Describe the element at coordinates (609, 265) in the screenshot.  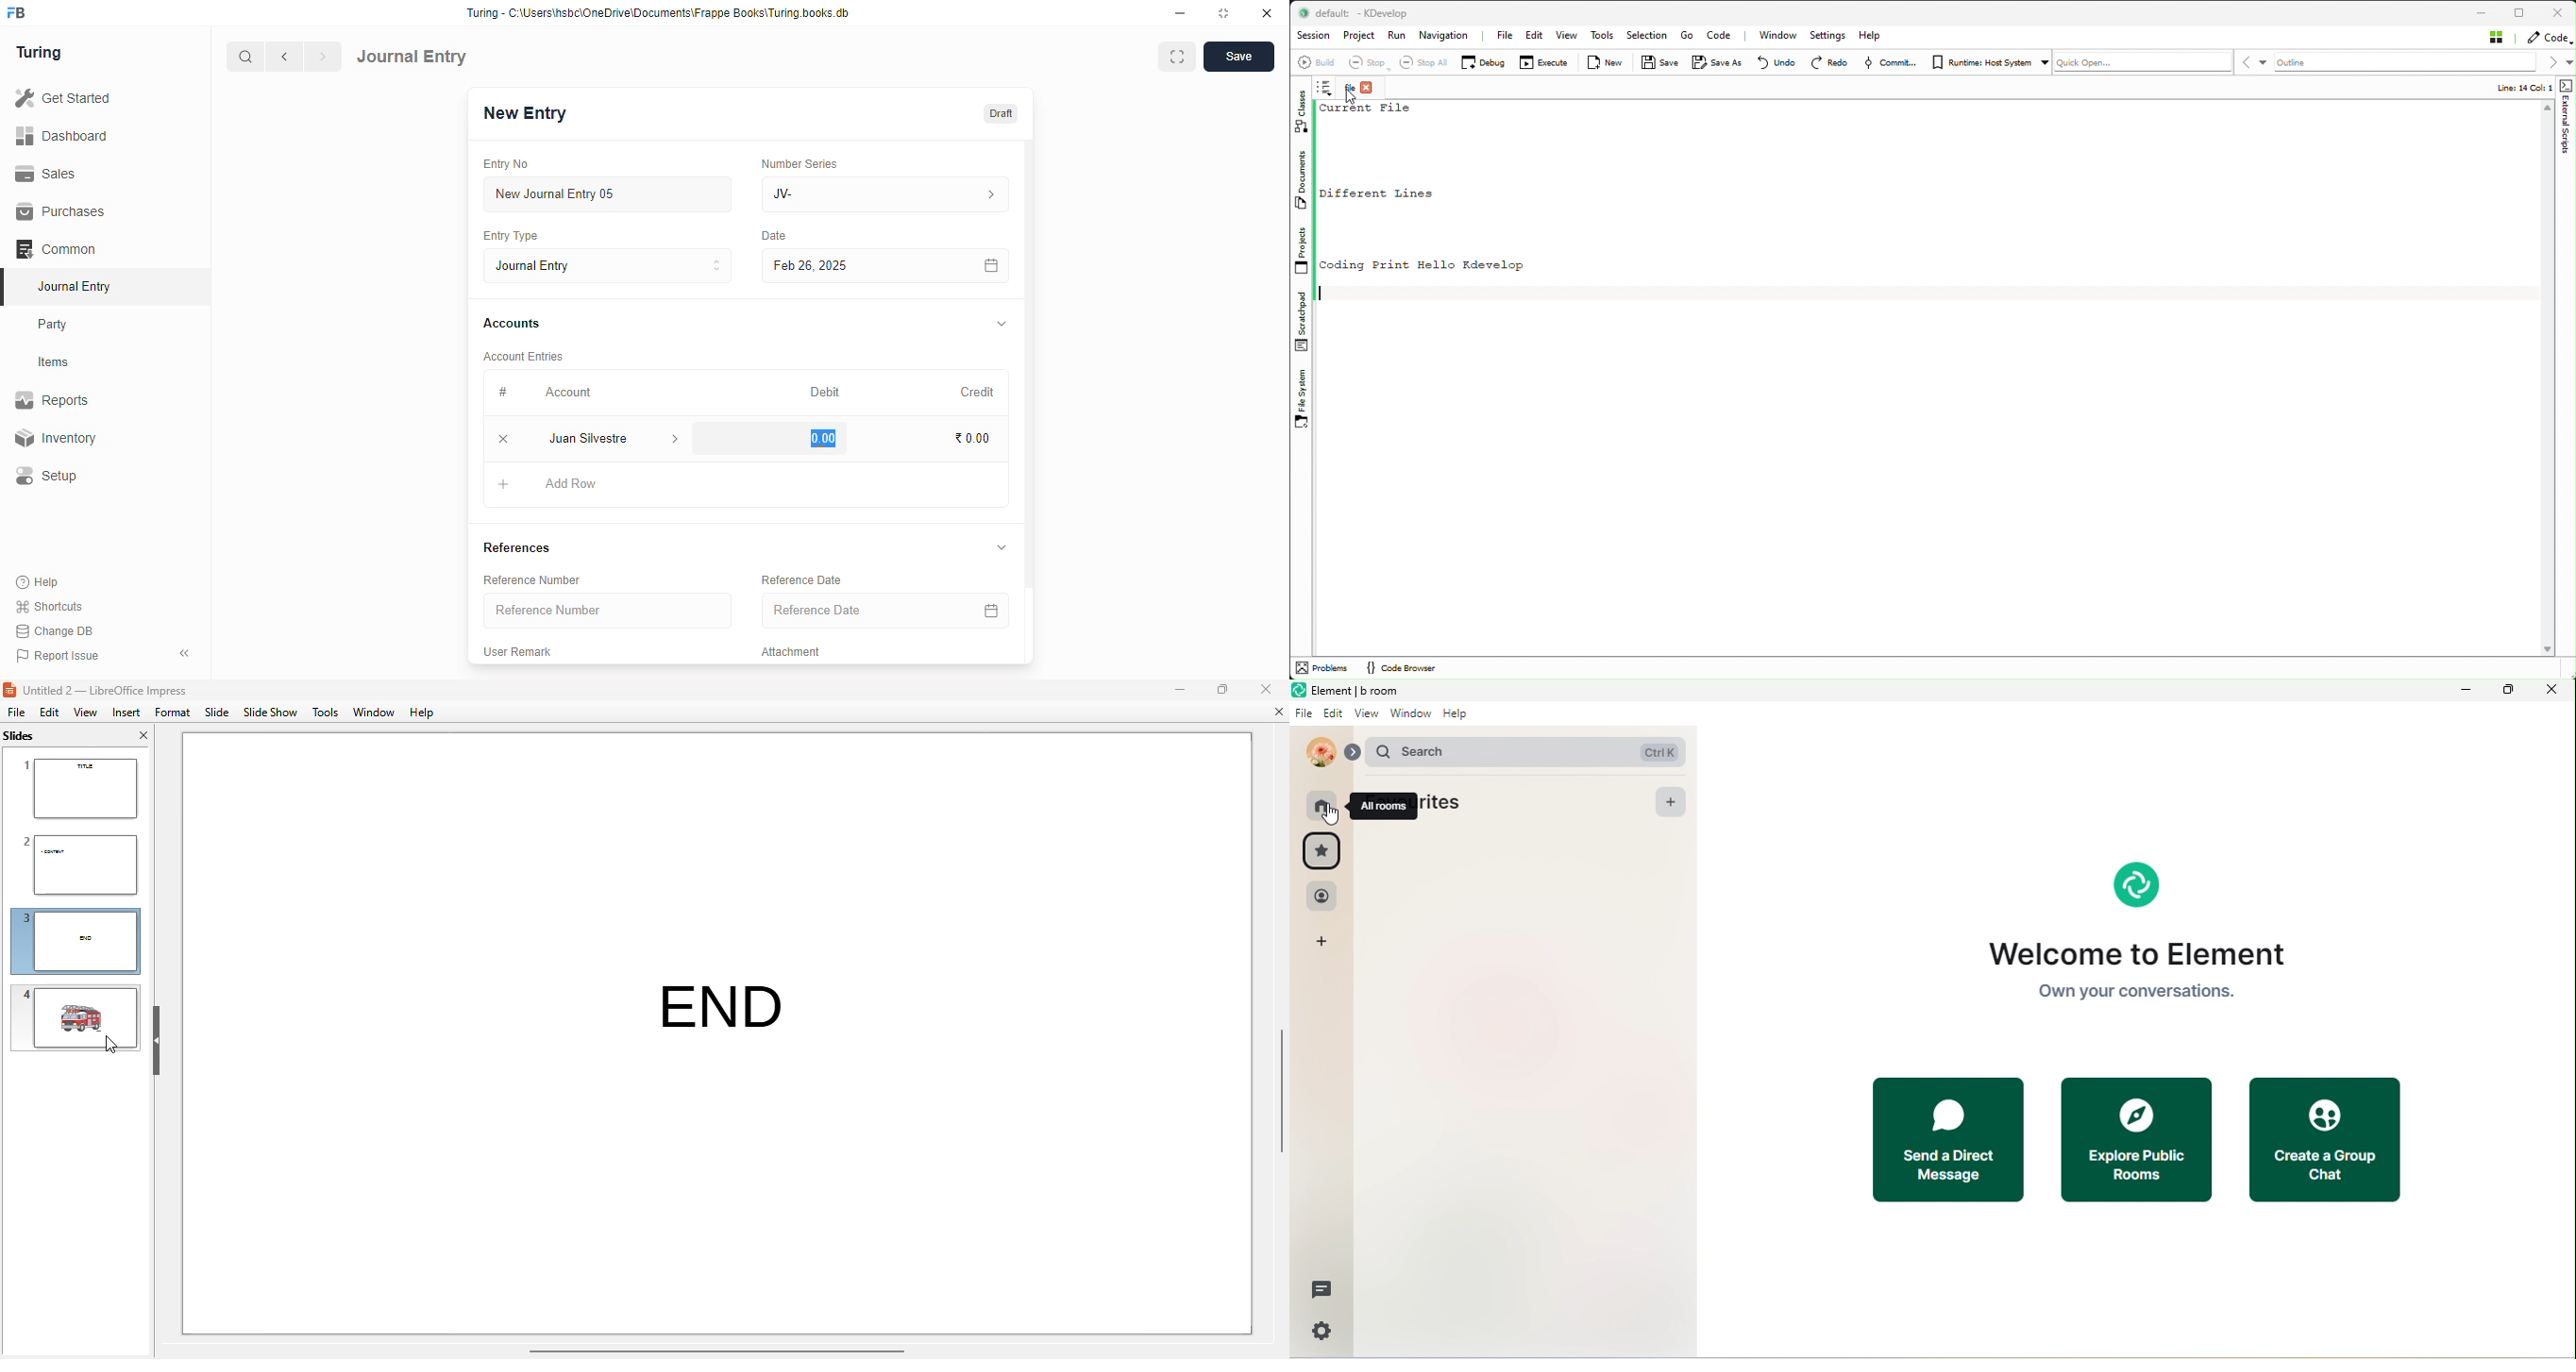
I see `journal entry` at that location.